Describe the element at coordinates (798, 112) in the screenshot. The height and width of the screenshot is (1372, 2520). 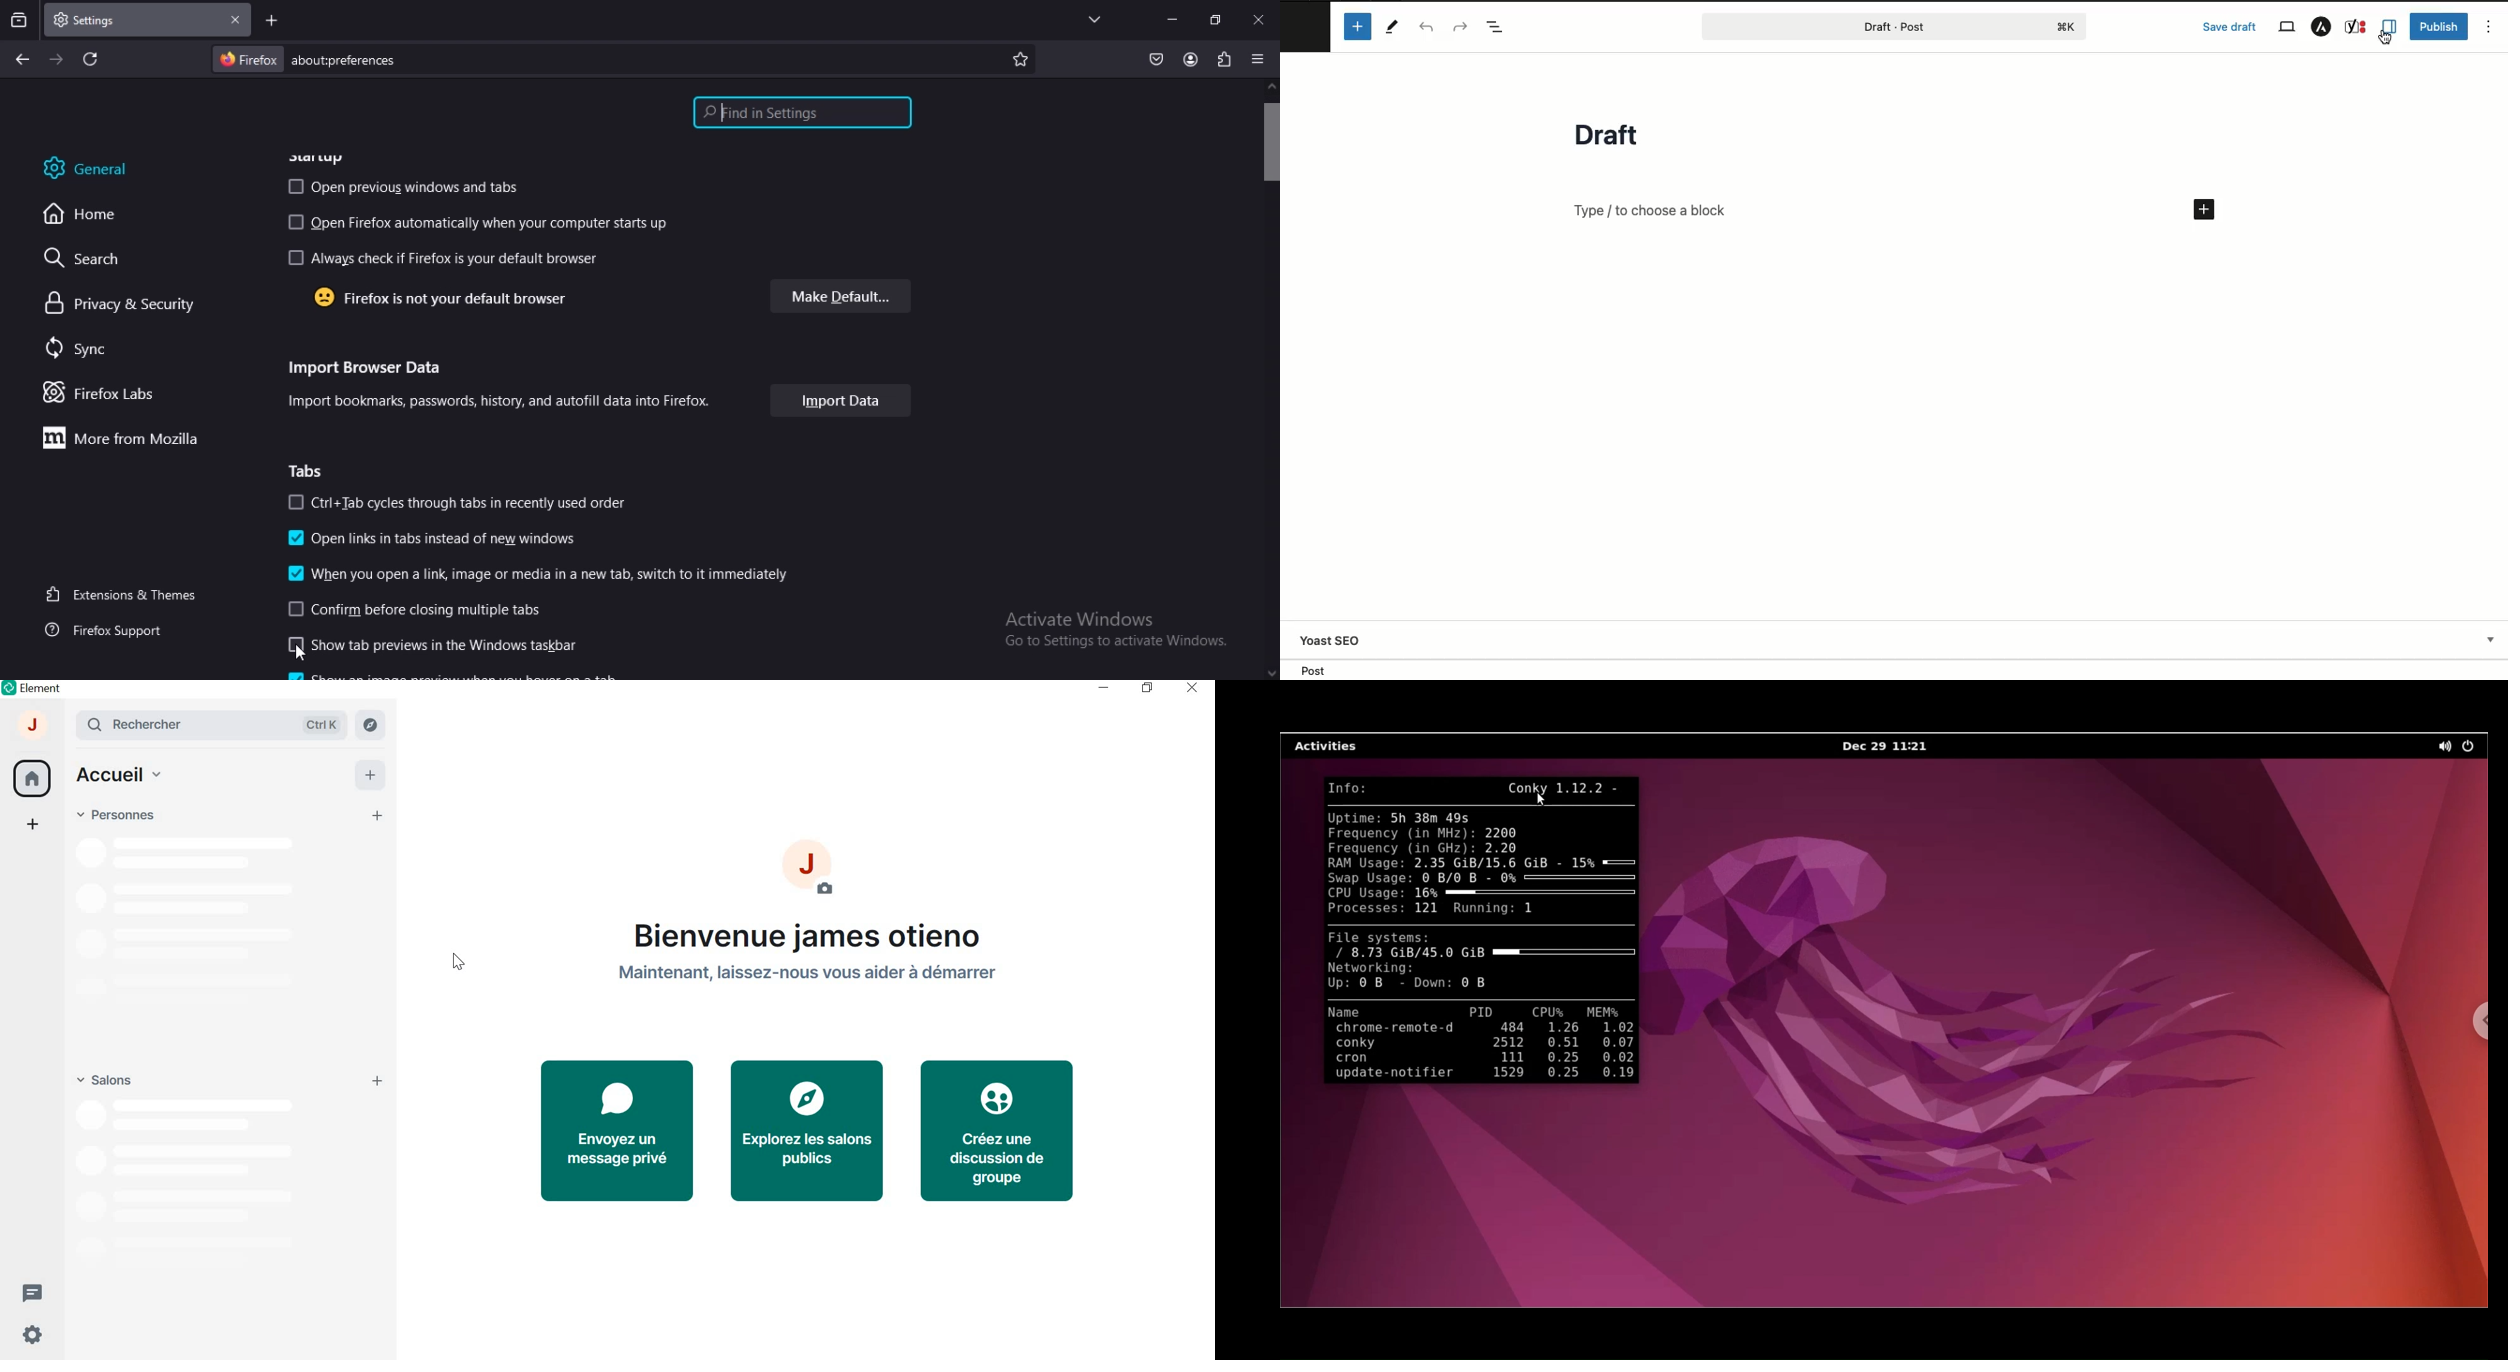
I see `find in settings` at that location.